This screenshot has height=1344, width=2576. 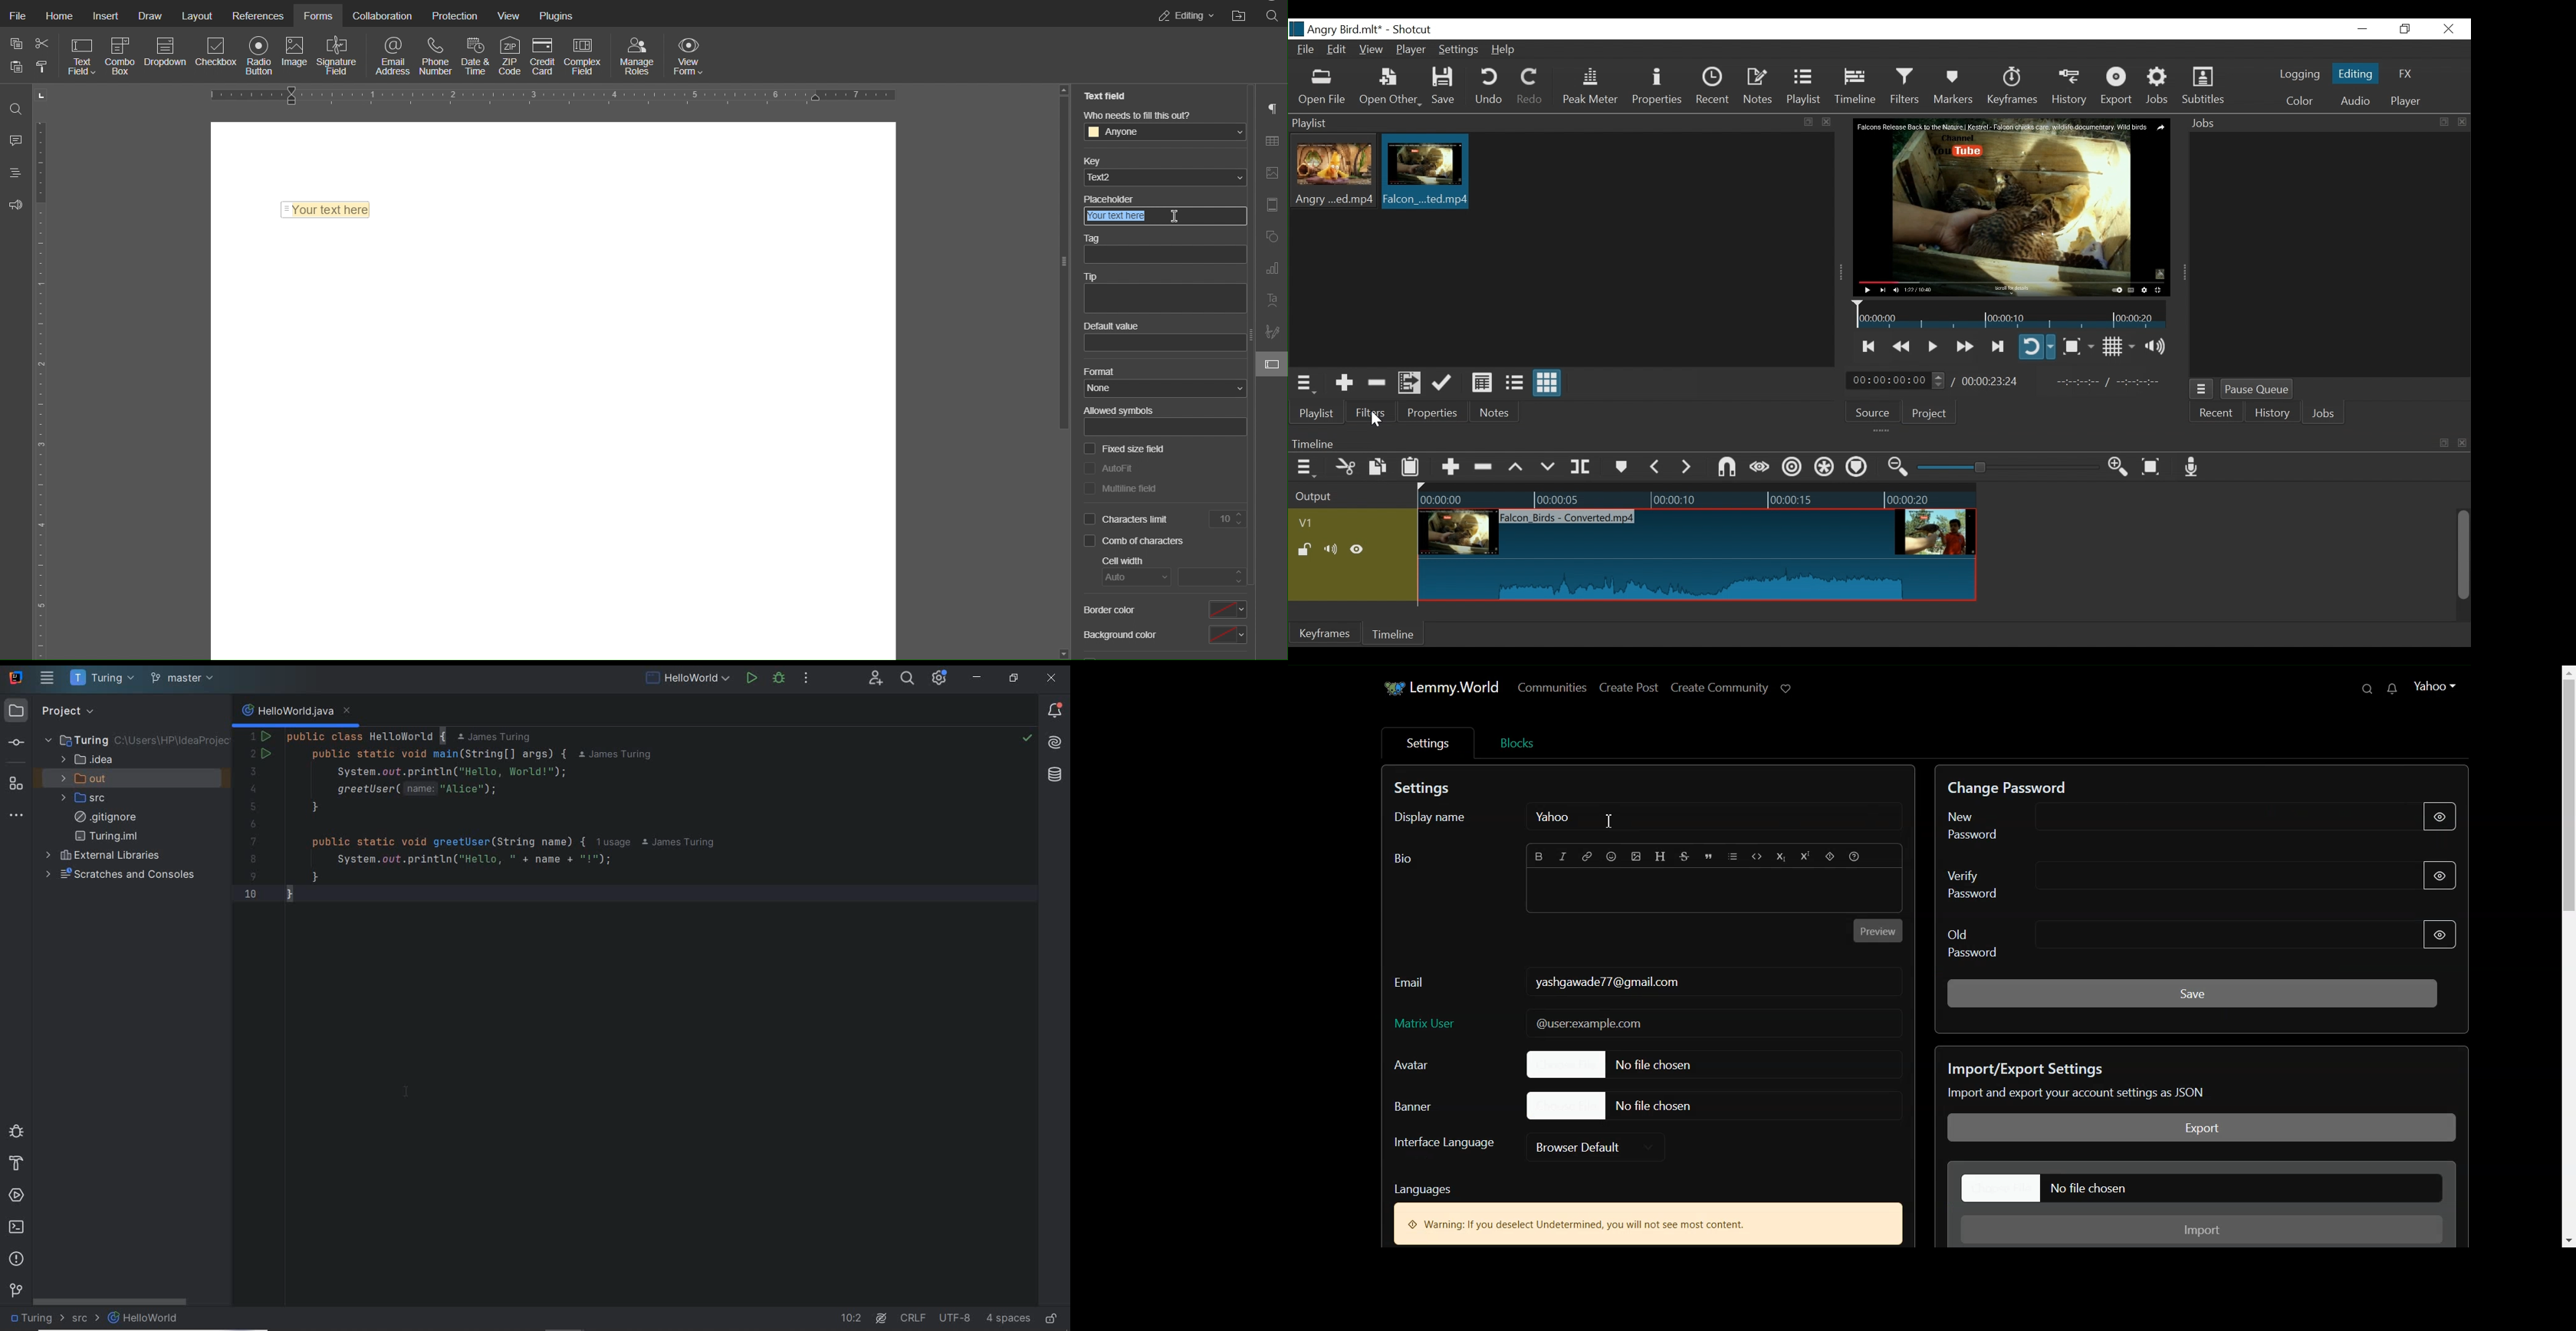 What do you see at coordinates (1015, 680) in the screenshot?
I see `RESTORE DOWN` at bounding box center [1015, 680].